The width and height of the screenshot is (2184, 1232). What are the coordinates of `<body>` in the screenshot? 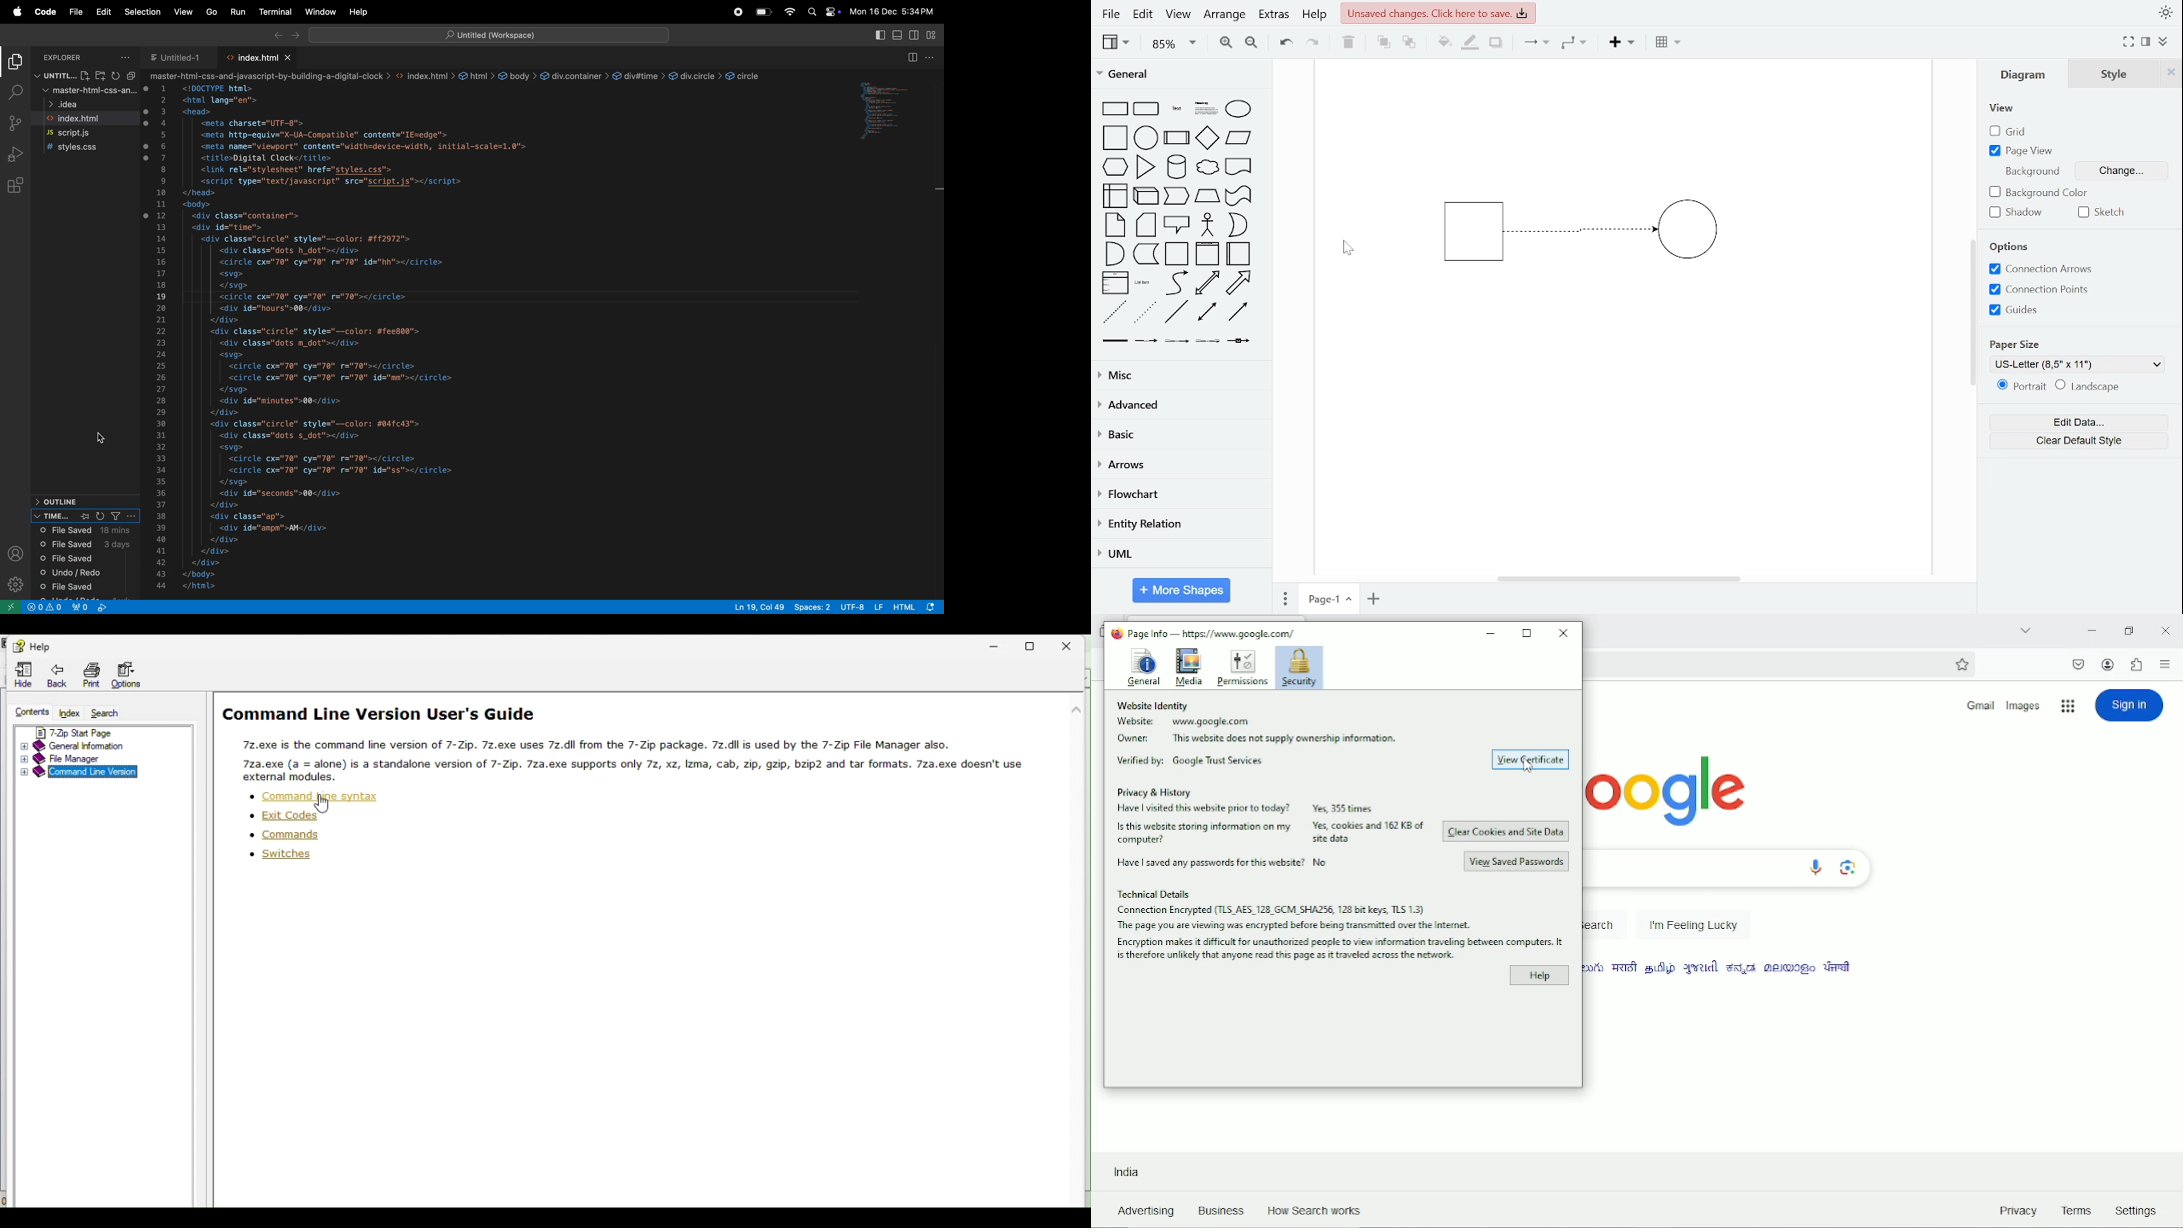 It's located at (198, 204).